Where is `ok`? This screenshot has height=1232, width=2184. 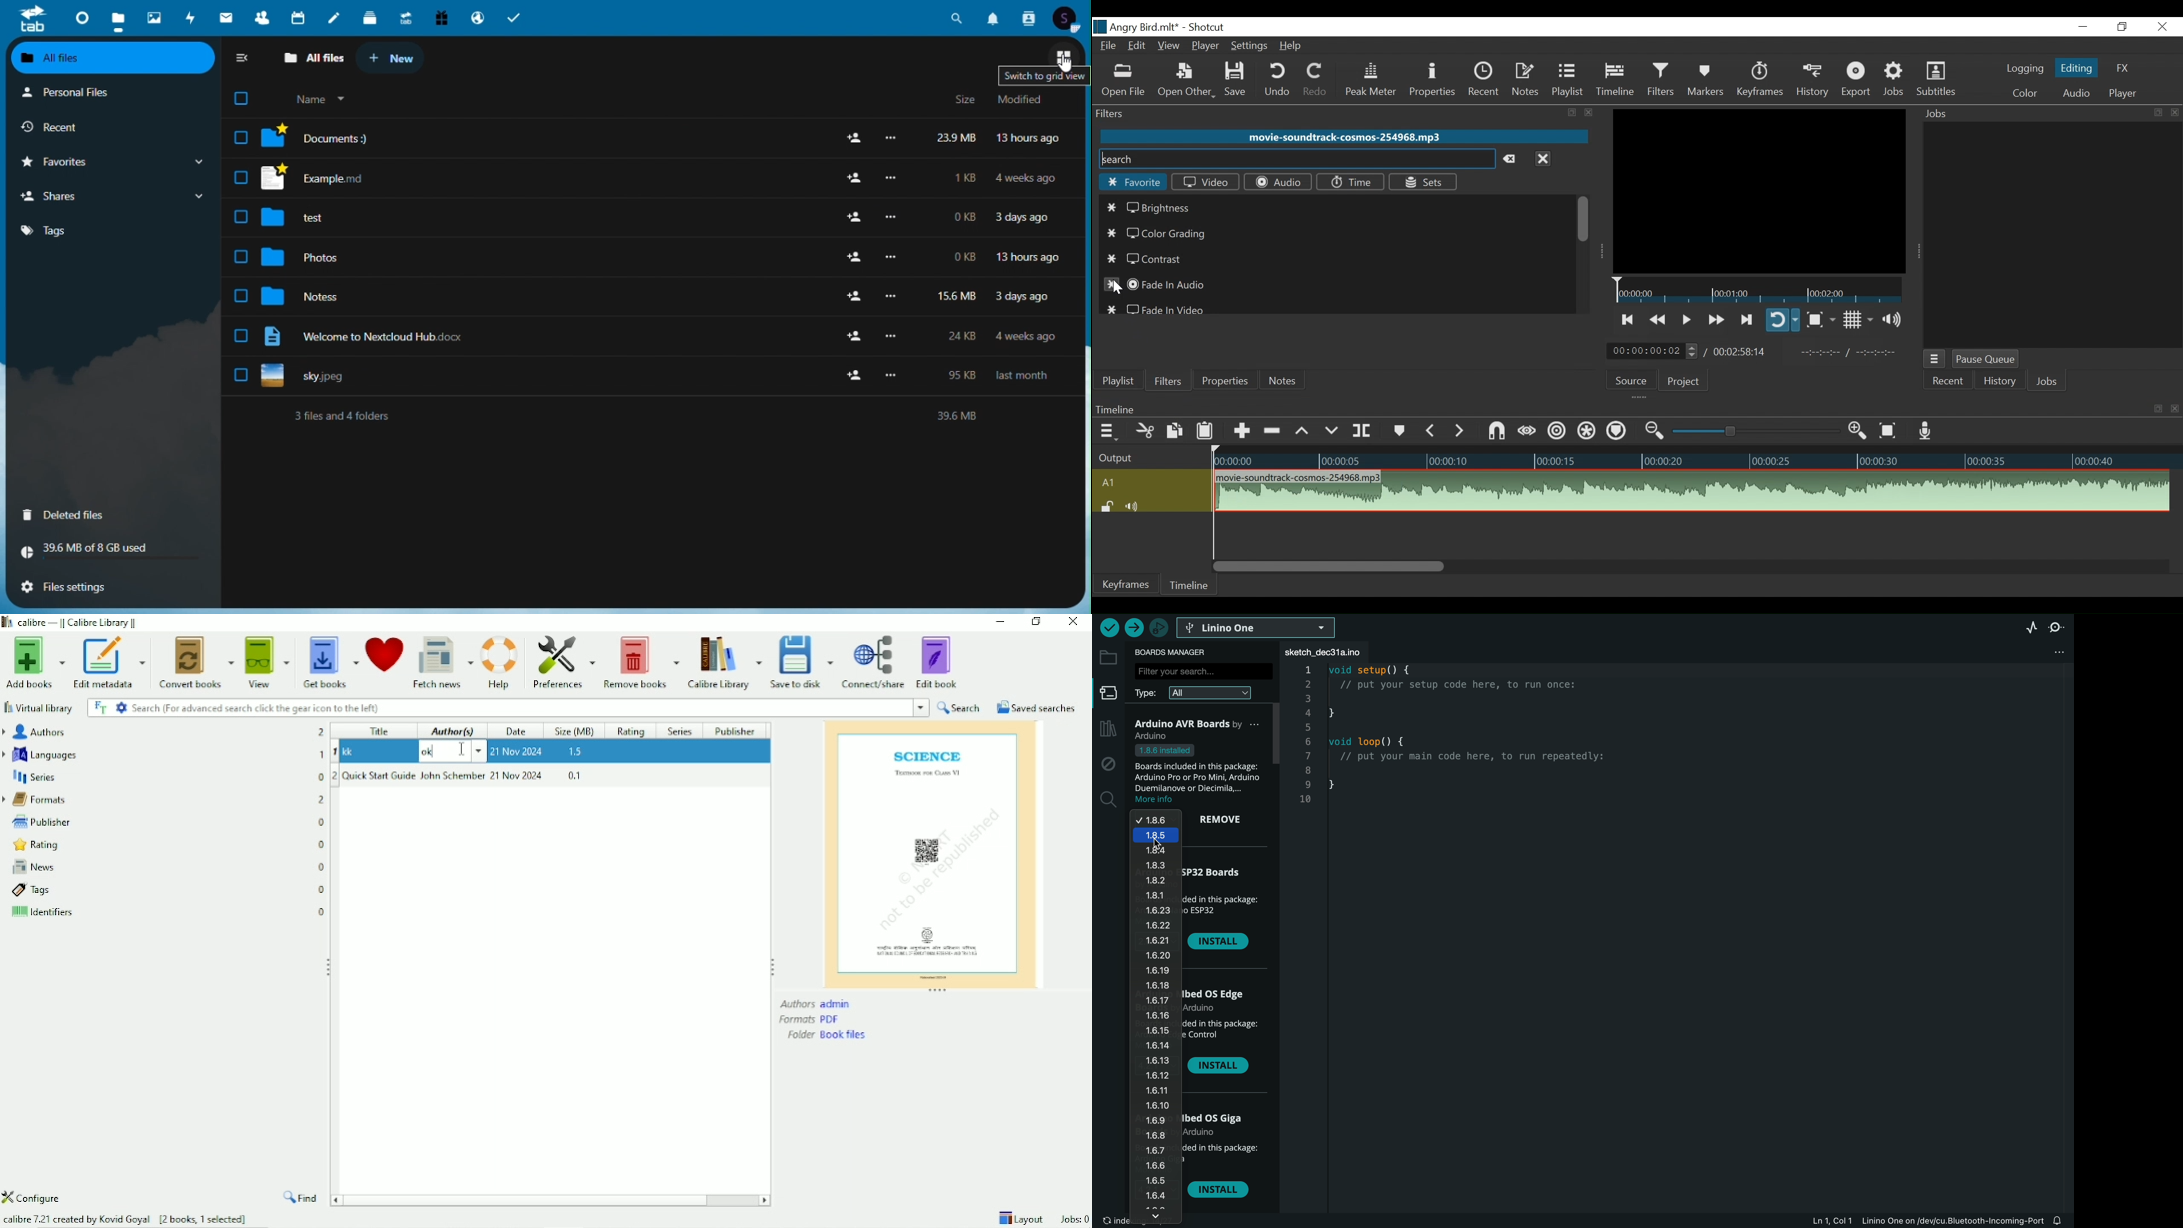
ok is located at coordinates (552, 752).